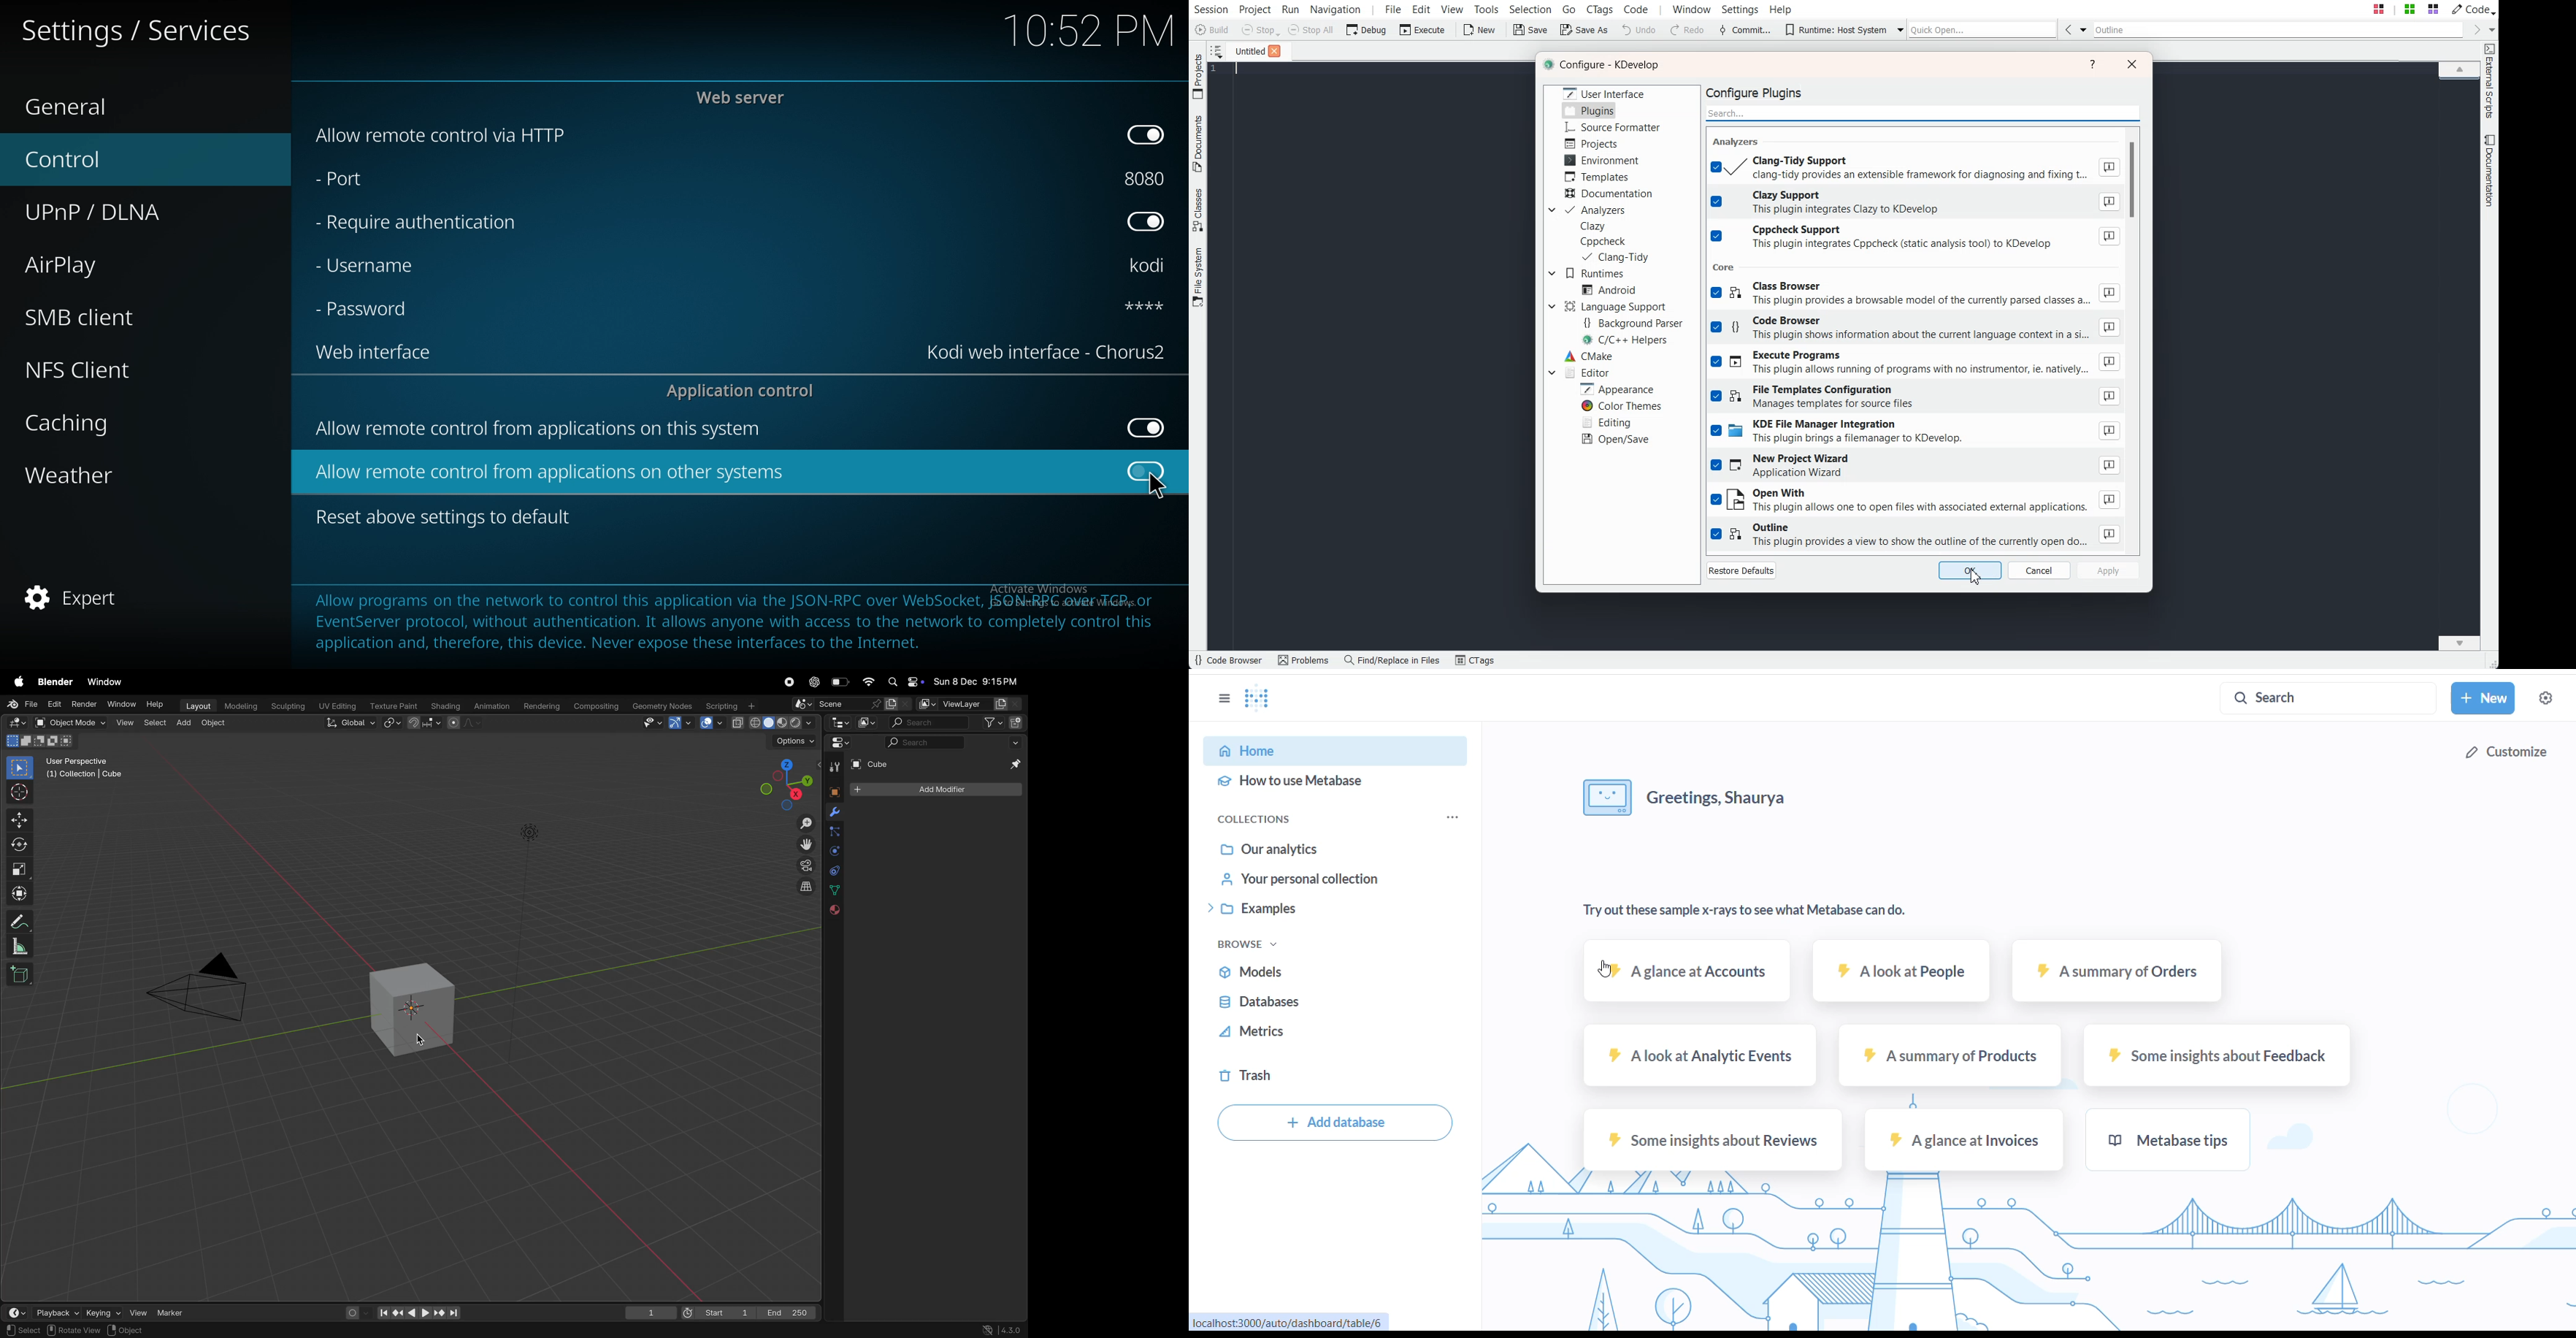 The height and width of the screenshot is (1344, 2576). What do you see at coordinates (1975, 577) in the screenshot?
I see `Cursor` at bounding box center [1975, 577].